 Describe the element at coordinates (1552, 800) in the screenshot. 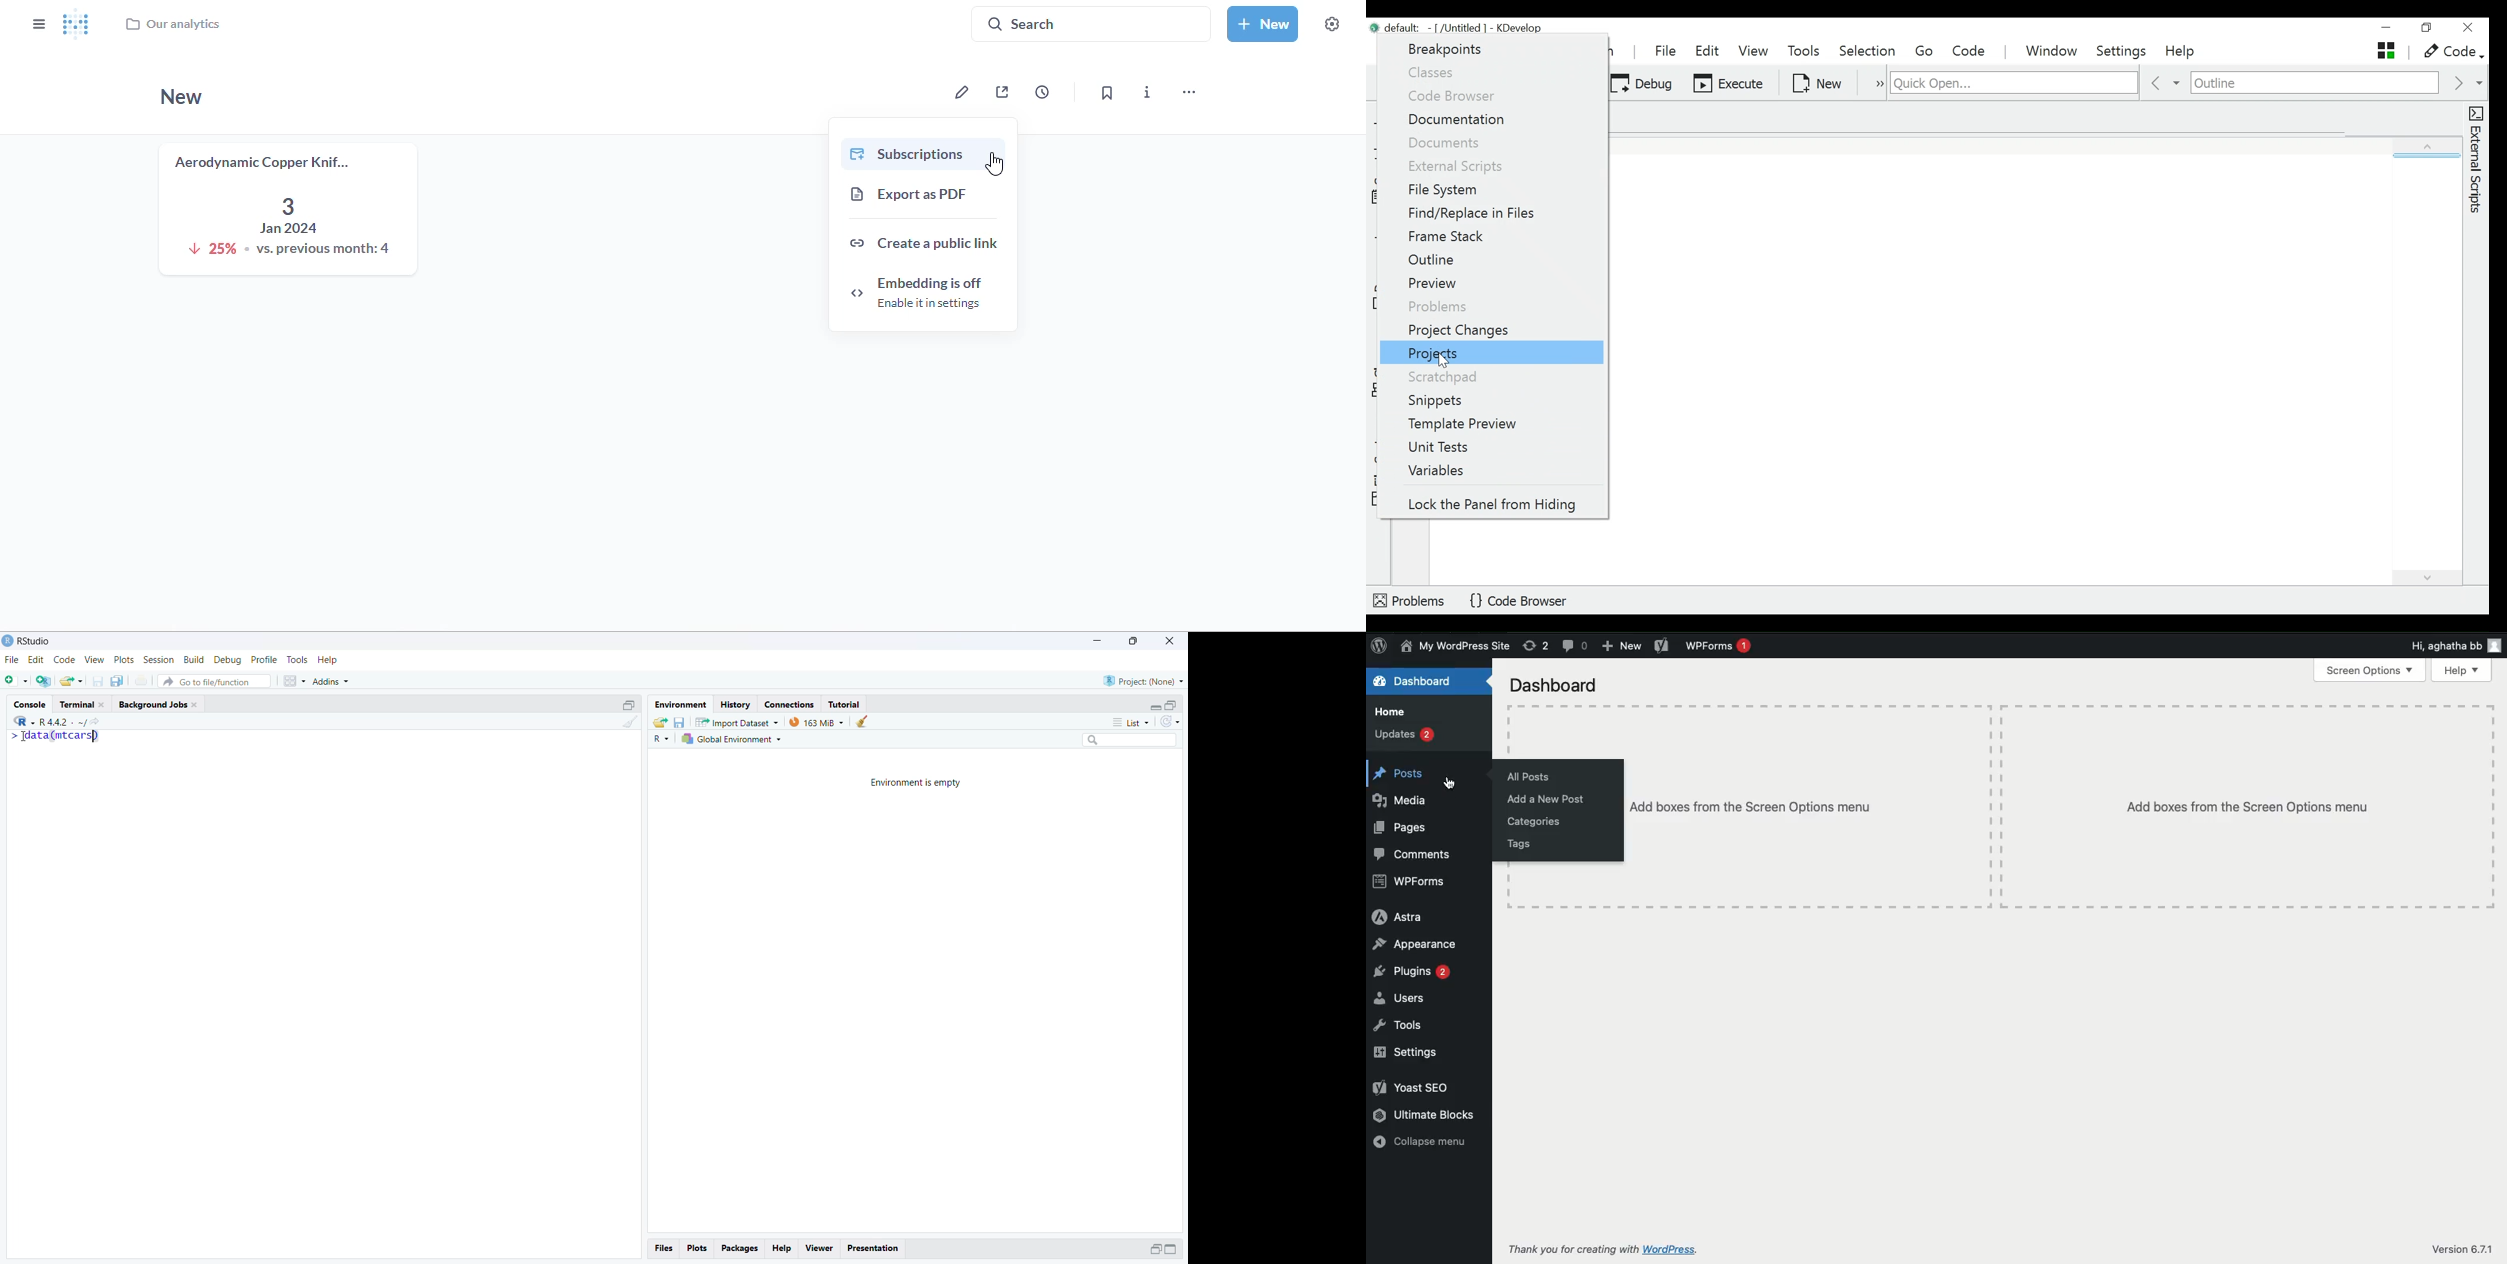

I see `Add new post` at that location.